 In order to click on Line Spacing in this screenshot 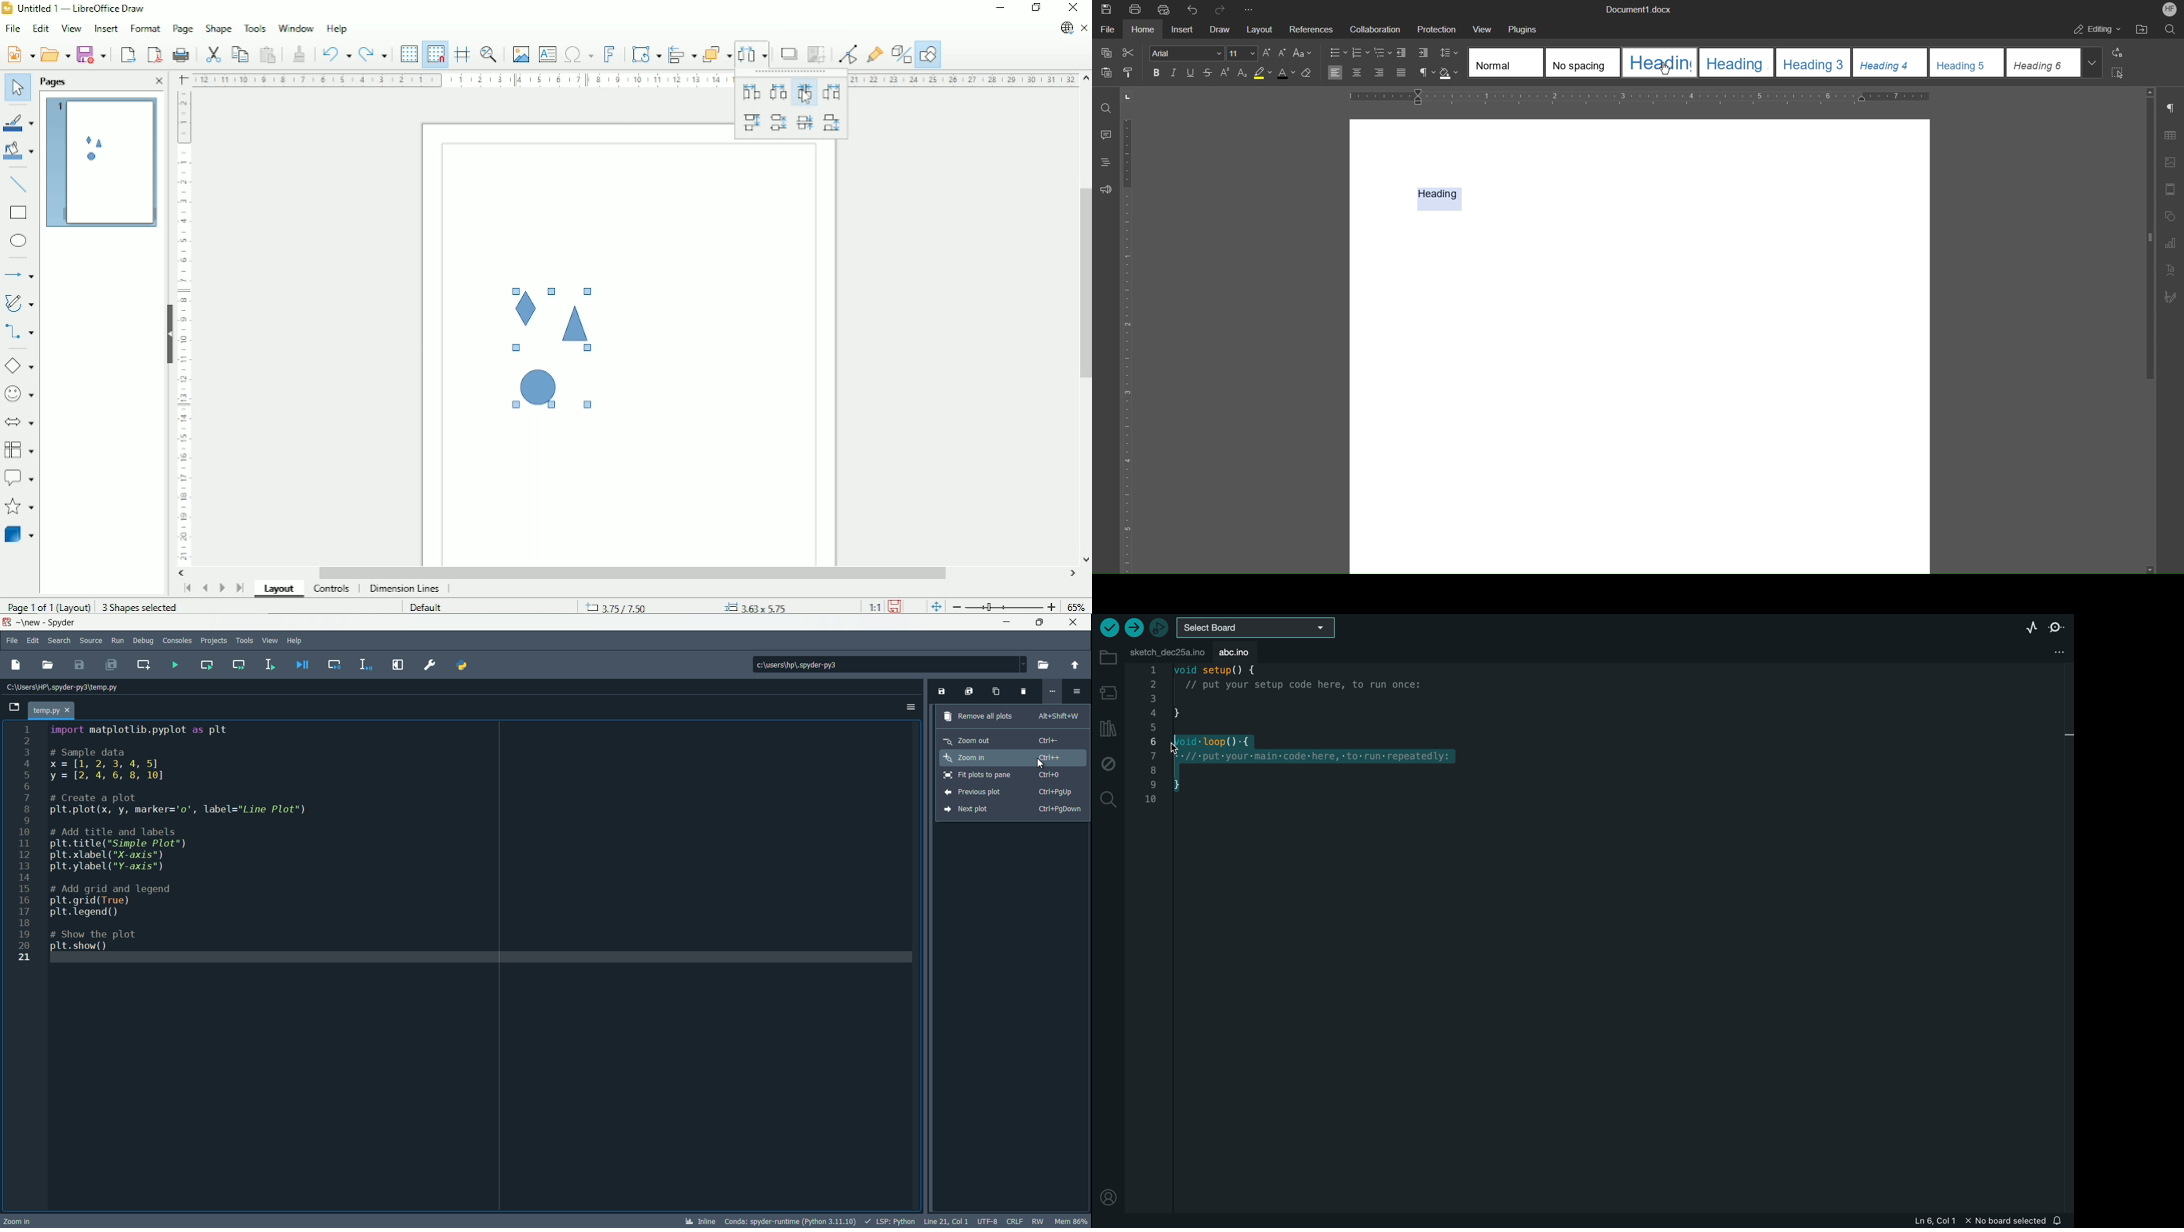, I will do `click(1449, 53)`.